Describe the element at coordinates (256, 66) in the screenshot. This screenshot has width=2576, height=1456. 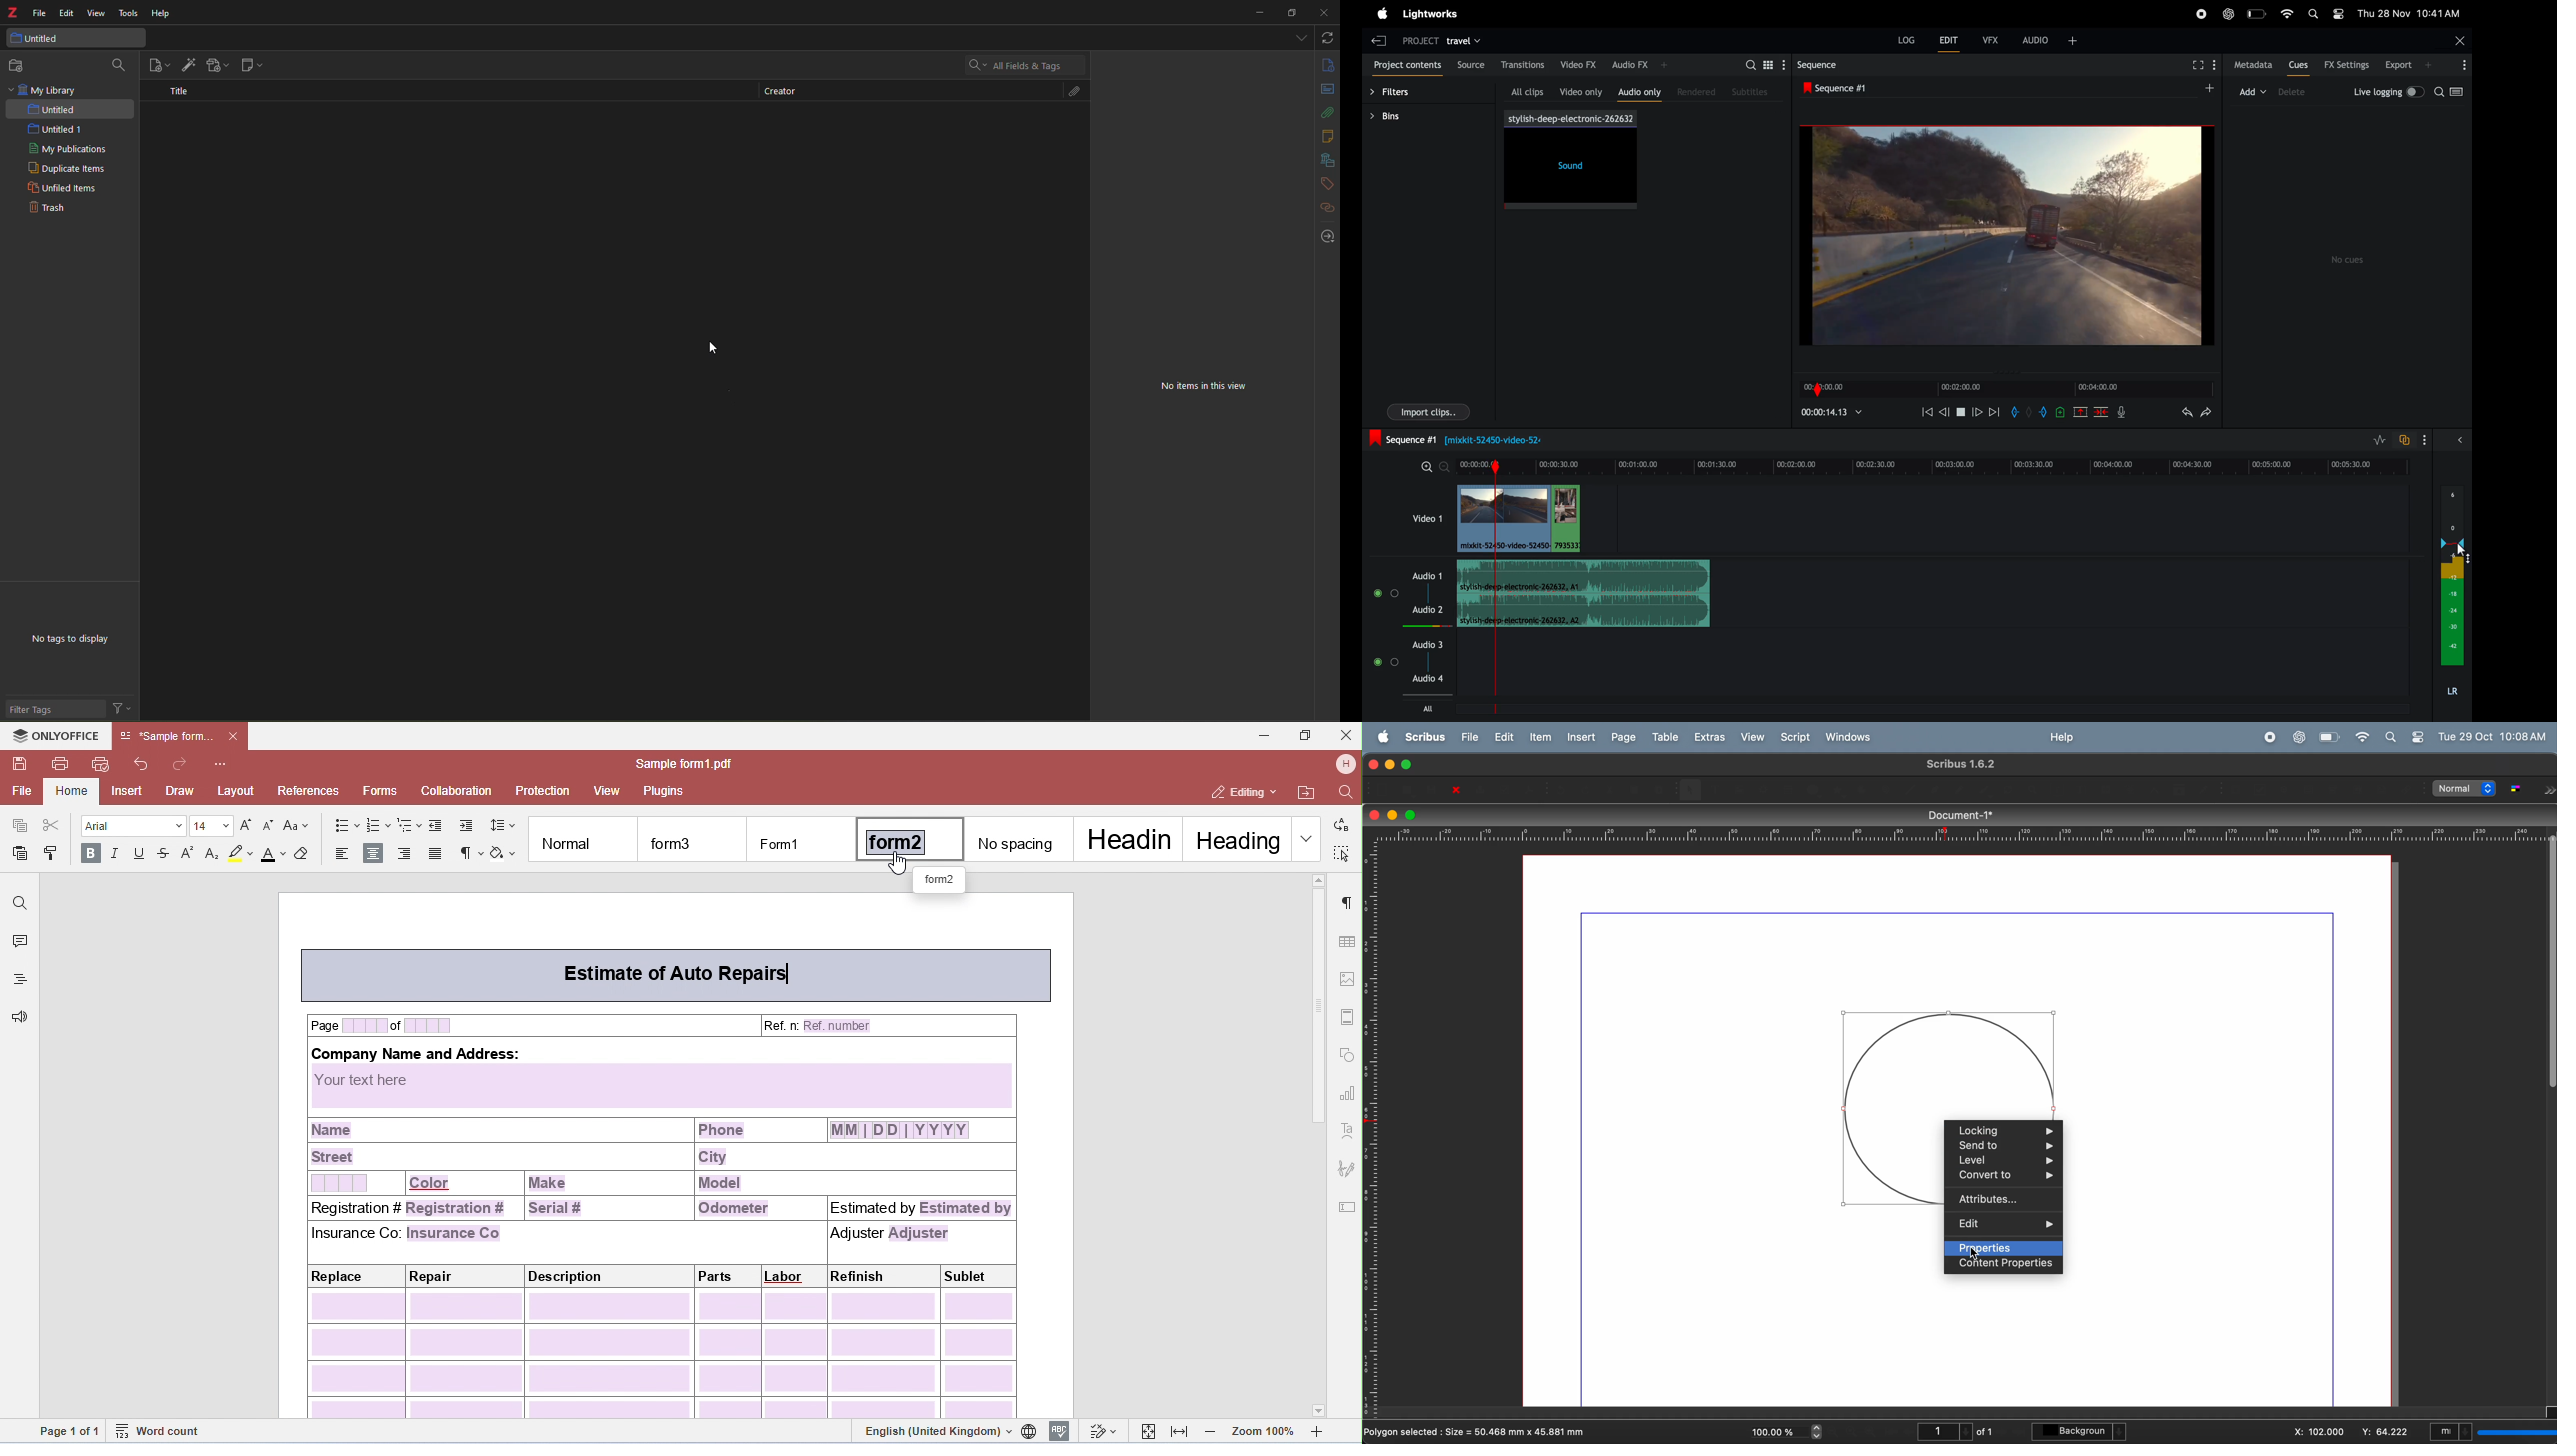
I see `new note` at that location.